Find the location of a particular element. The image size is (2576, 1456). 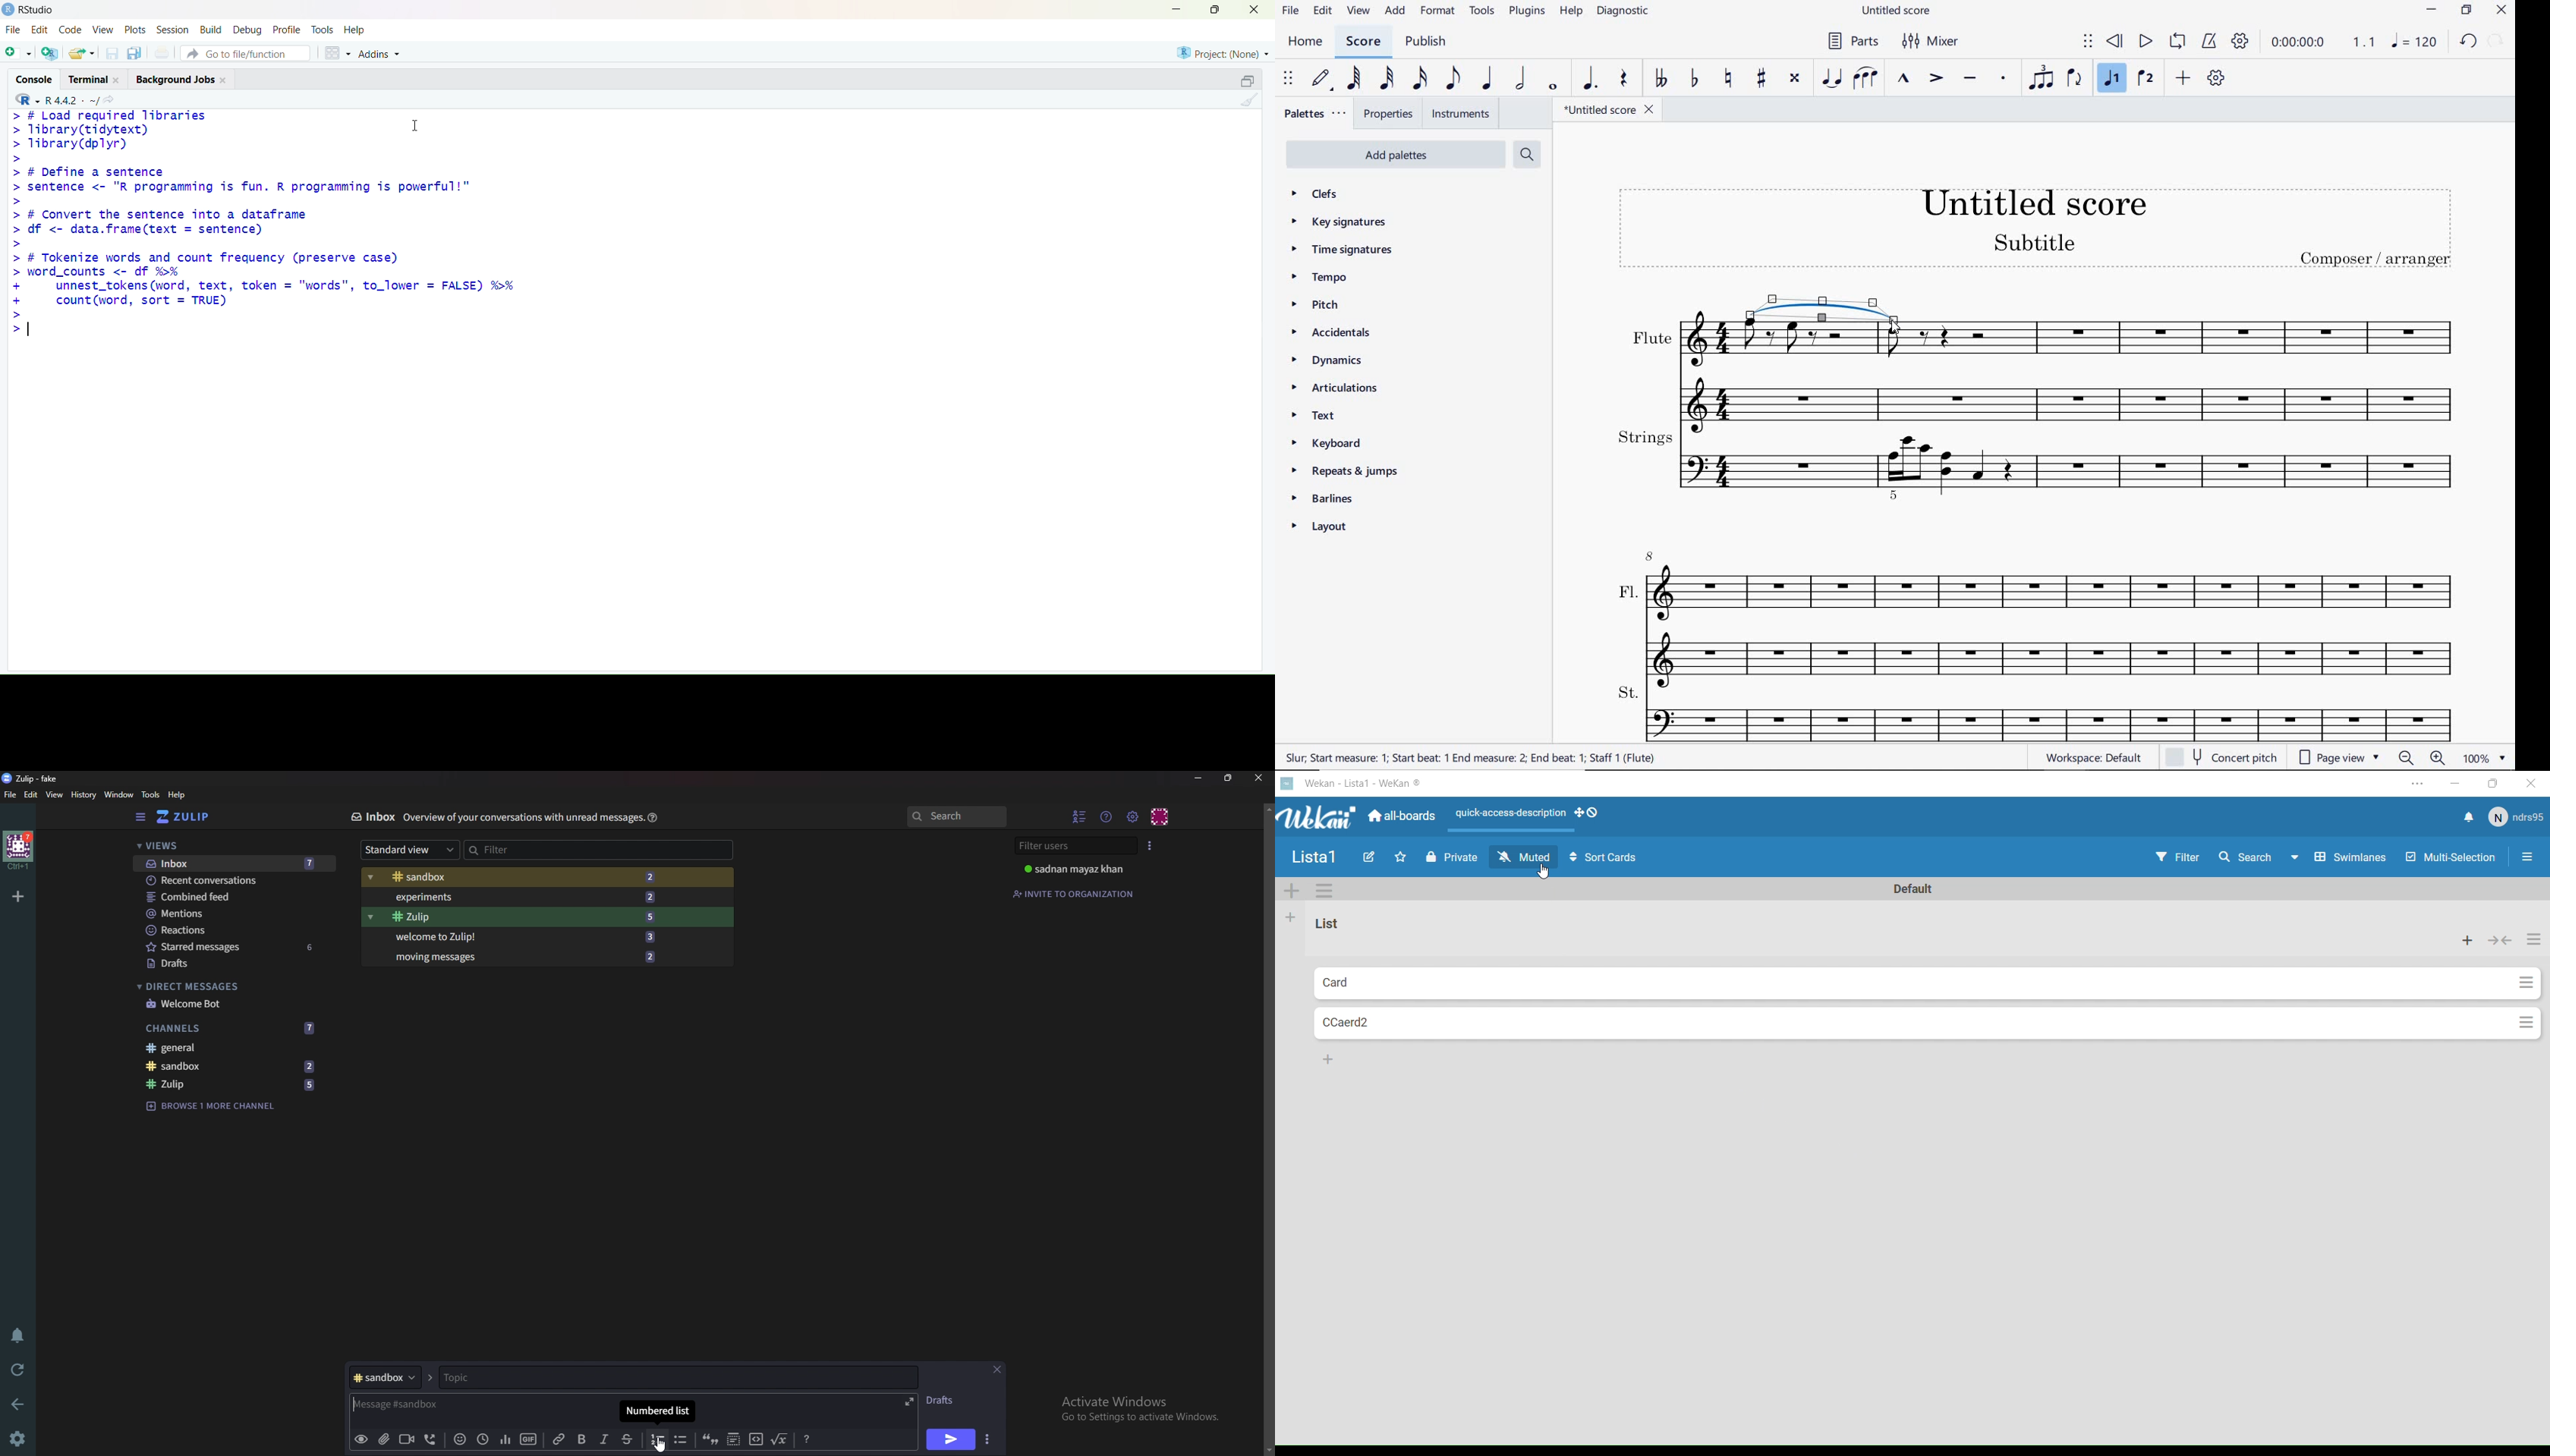

close message is located at coordinates (997, 1369).